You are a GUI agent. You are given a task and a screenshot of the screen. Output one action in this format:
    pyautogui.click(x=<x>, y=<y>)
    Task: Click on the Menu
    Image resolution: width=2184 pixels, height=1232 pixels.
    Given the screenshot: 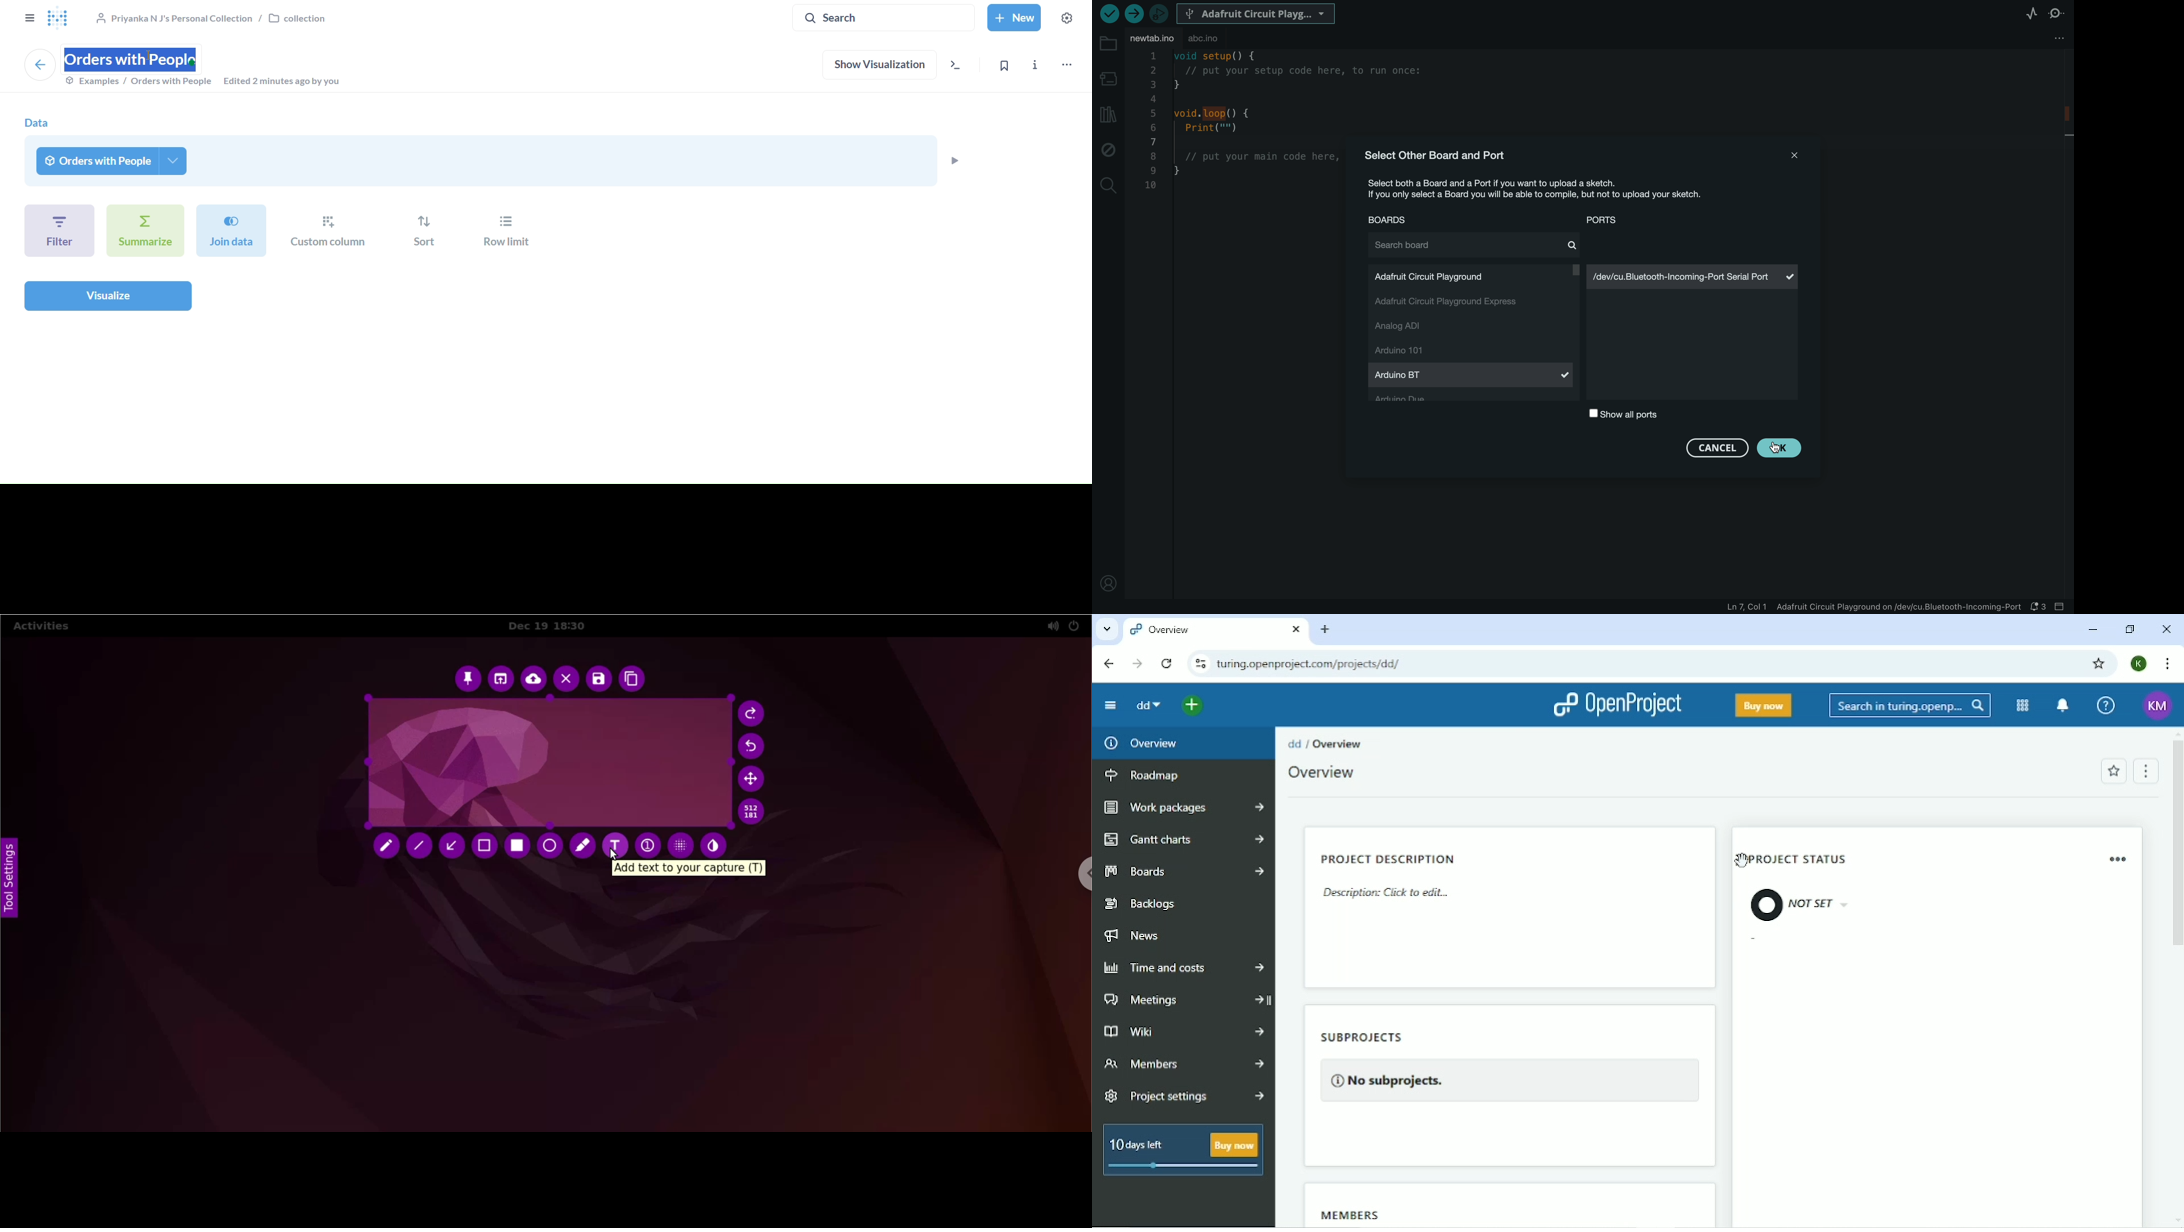 What is the action you would take?
    pyautogui.click(x=2145, y=770)
    